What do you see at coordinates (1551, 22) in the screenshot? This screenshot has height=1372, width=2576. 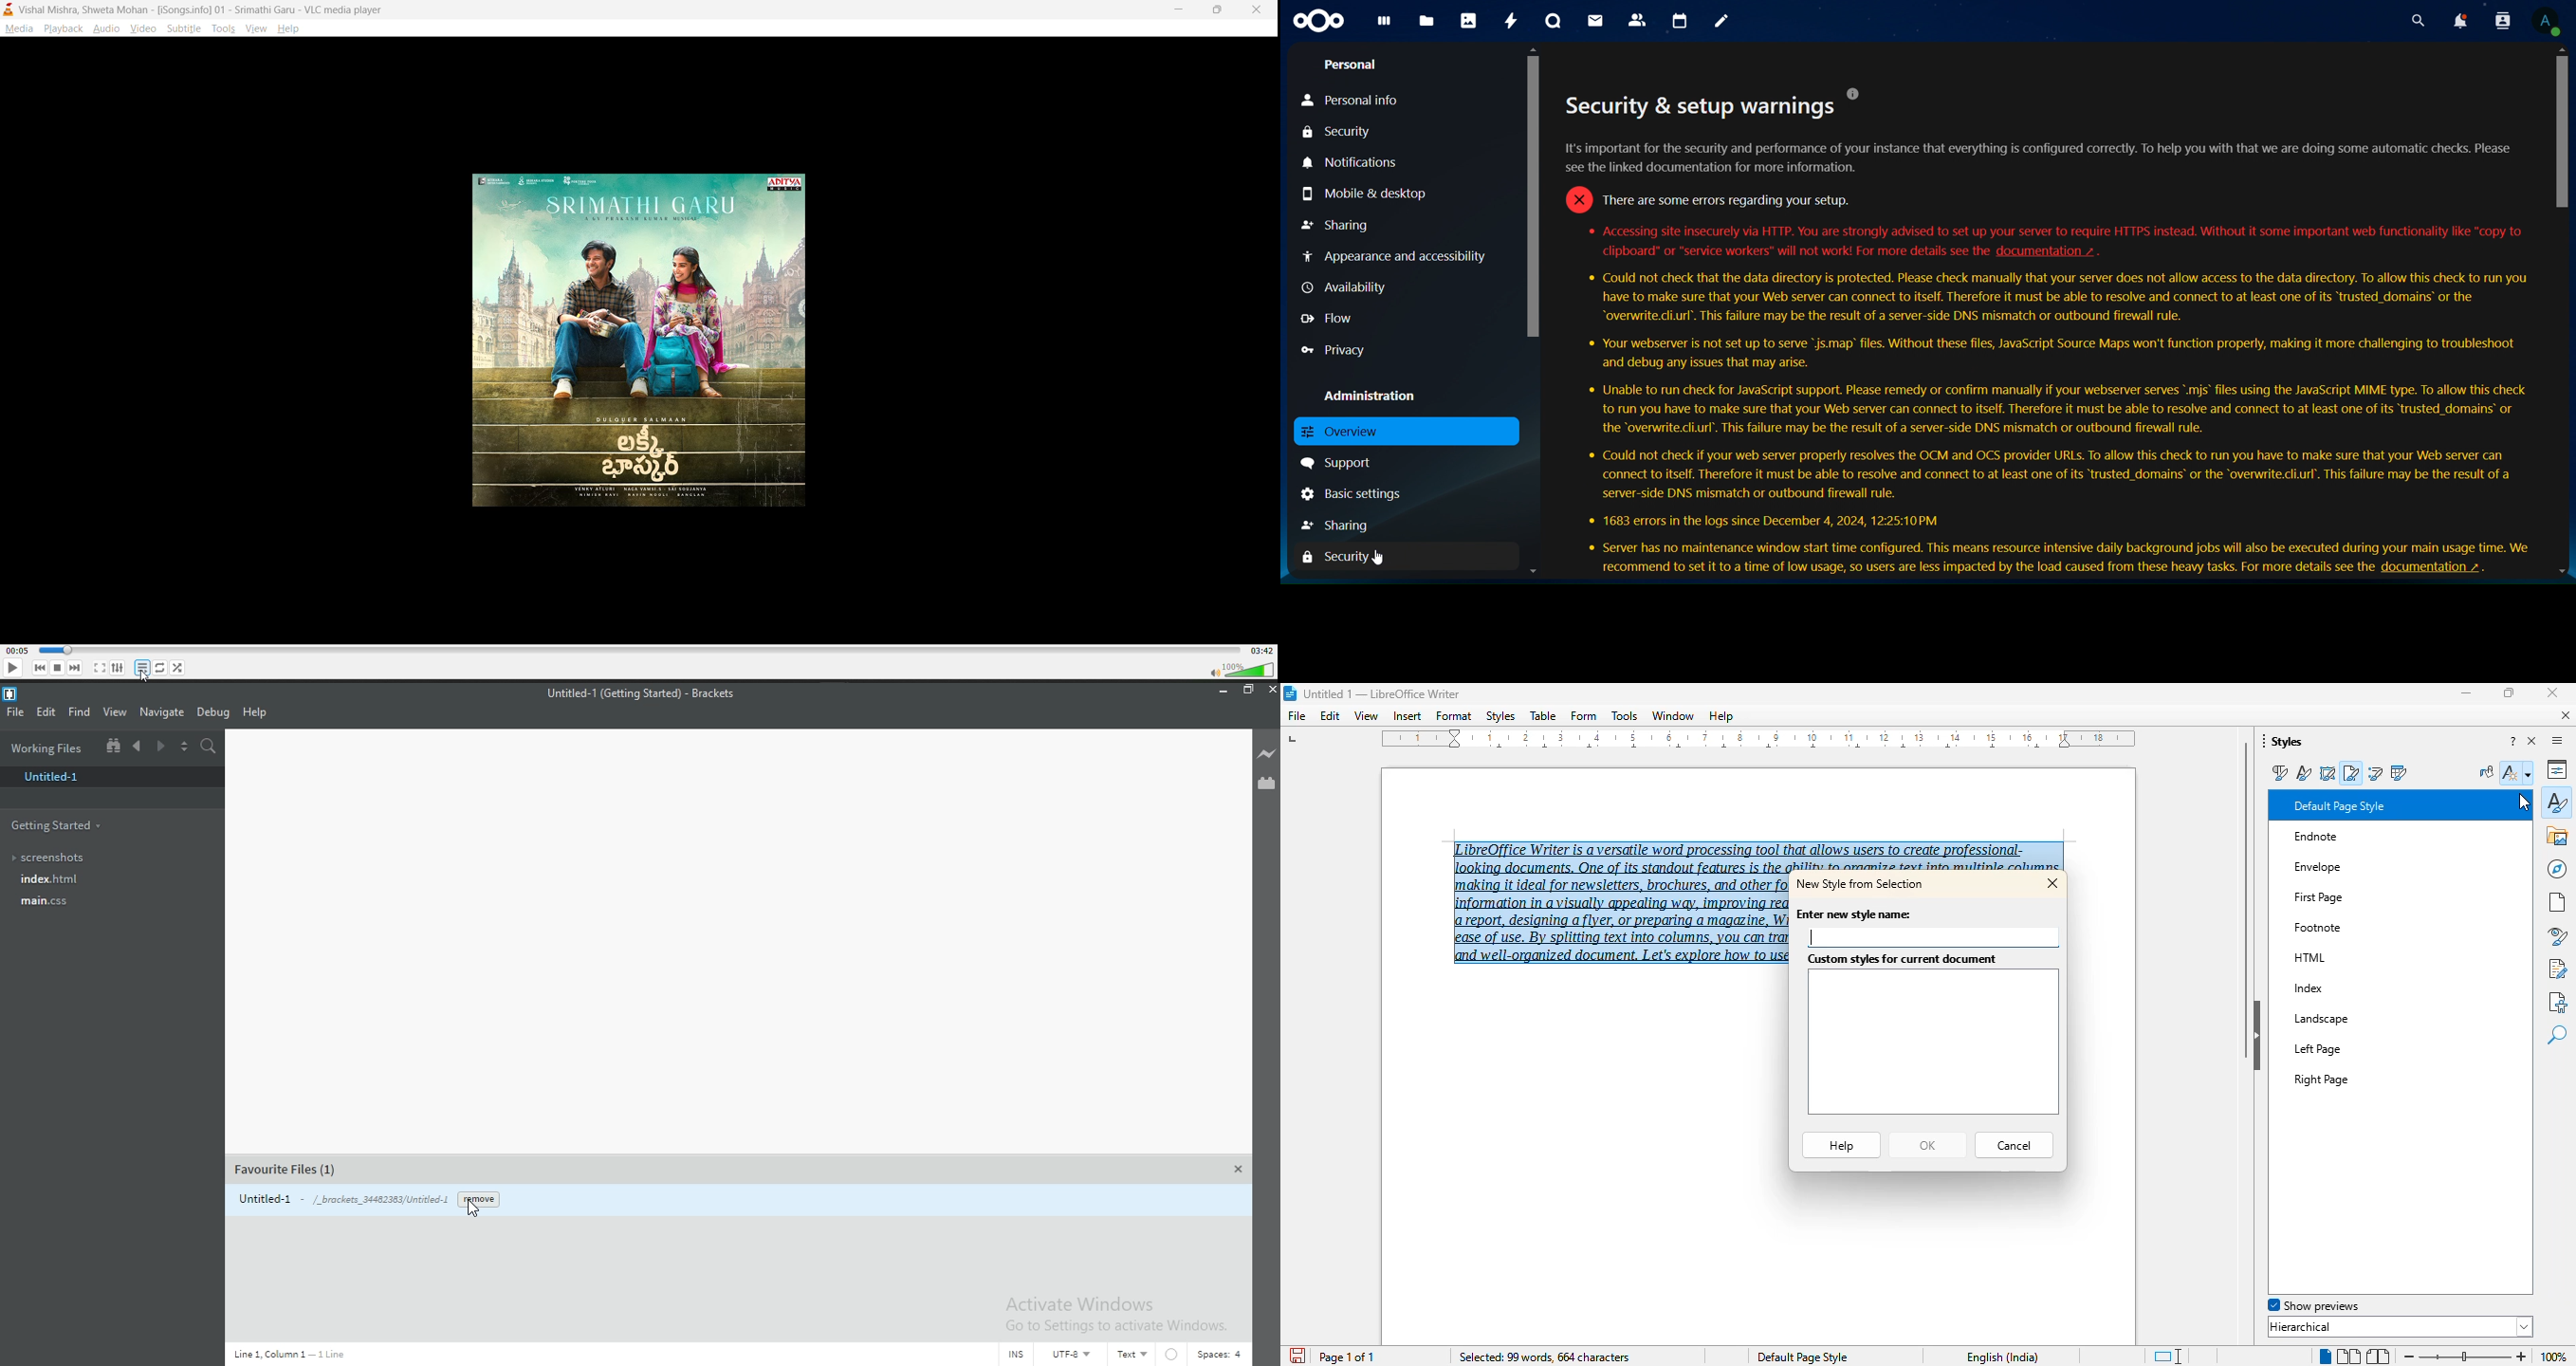 I see `talk` at bounding box center [1551, 22].